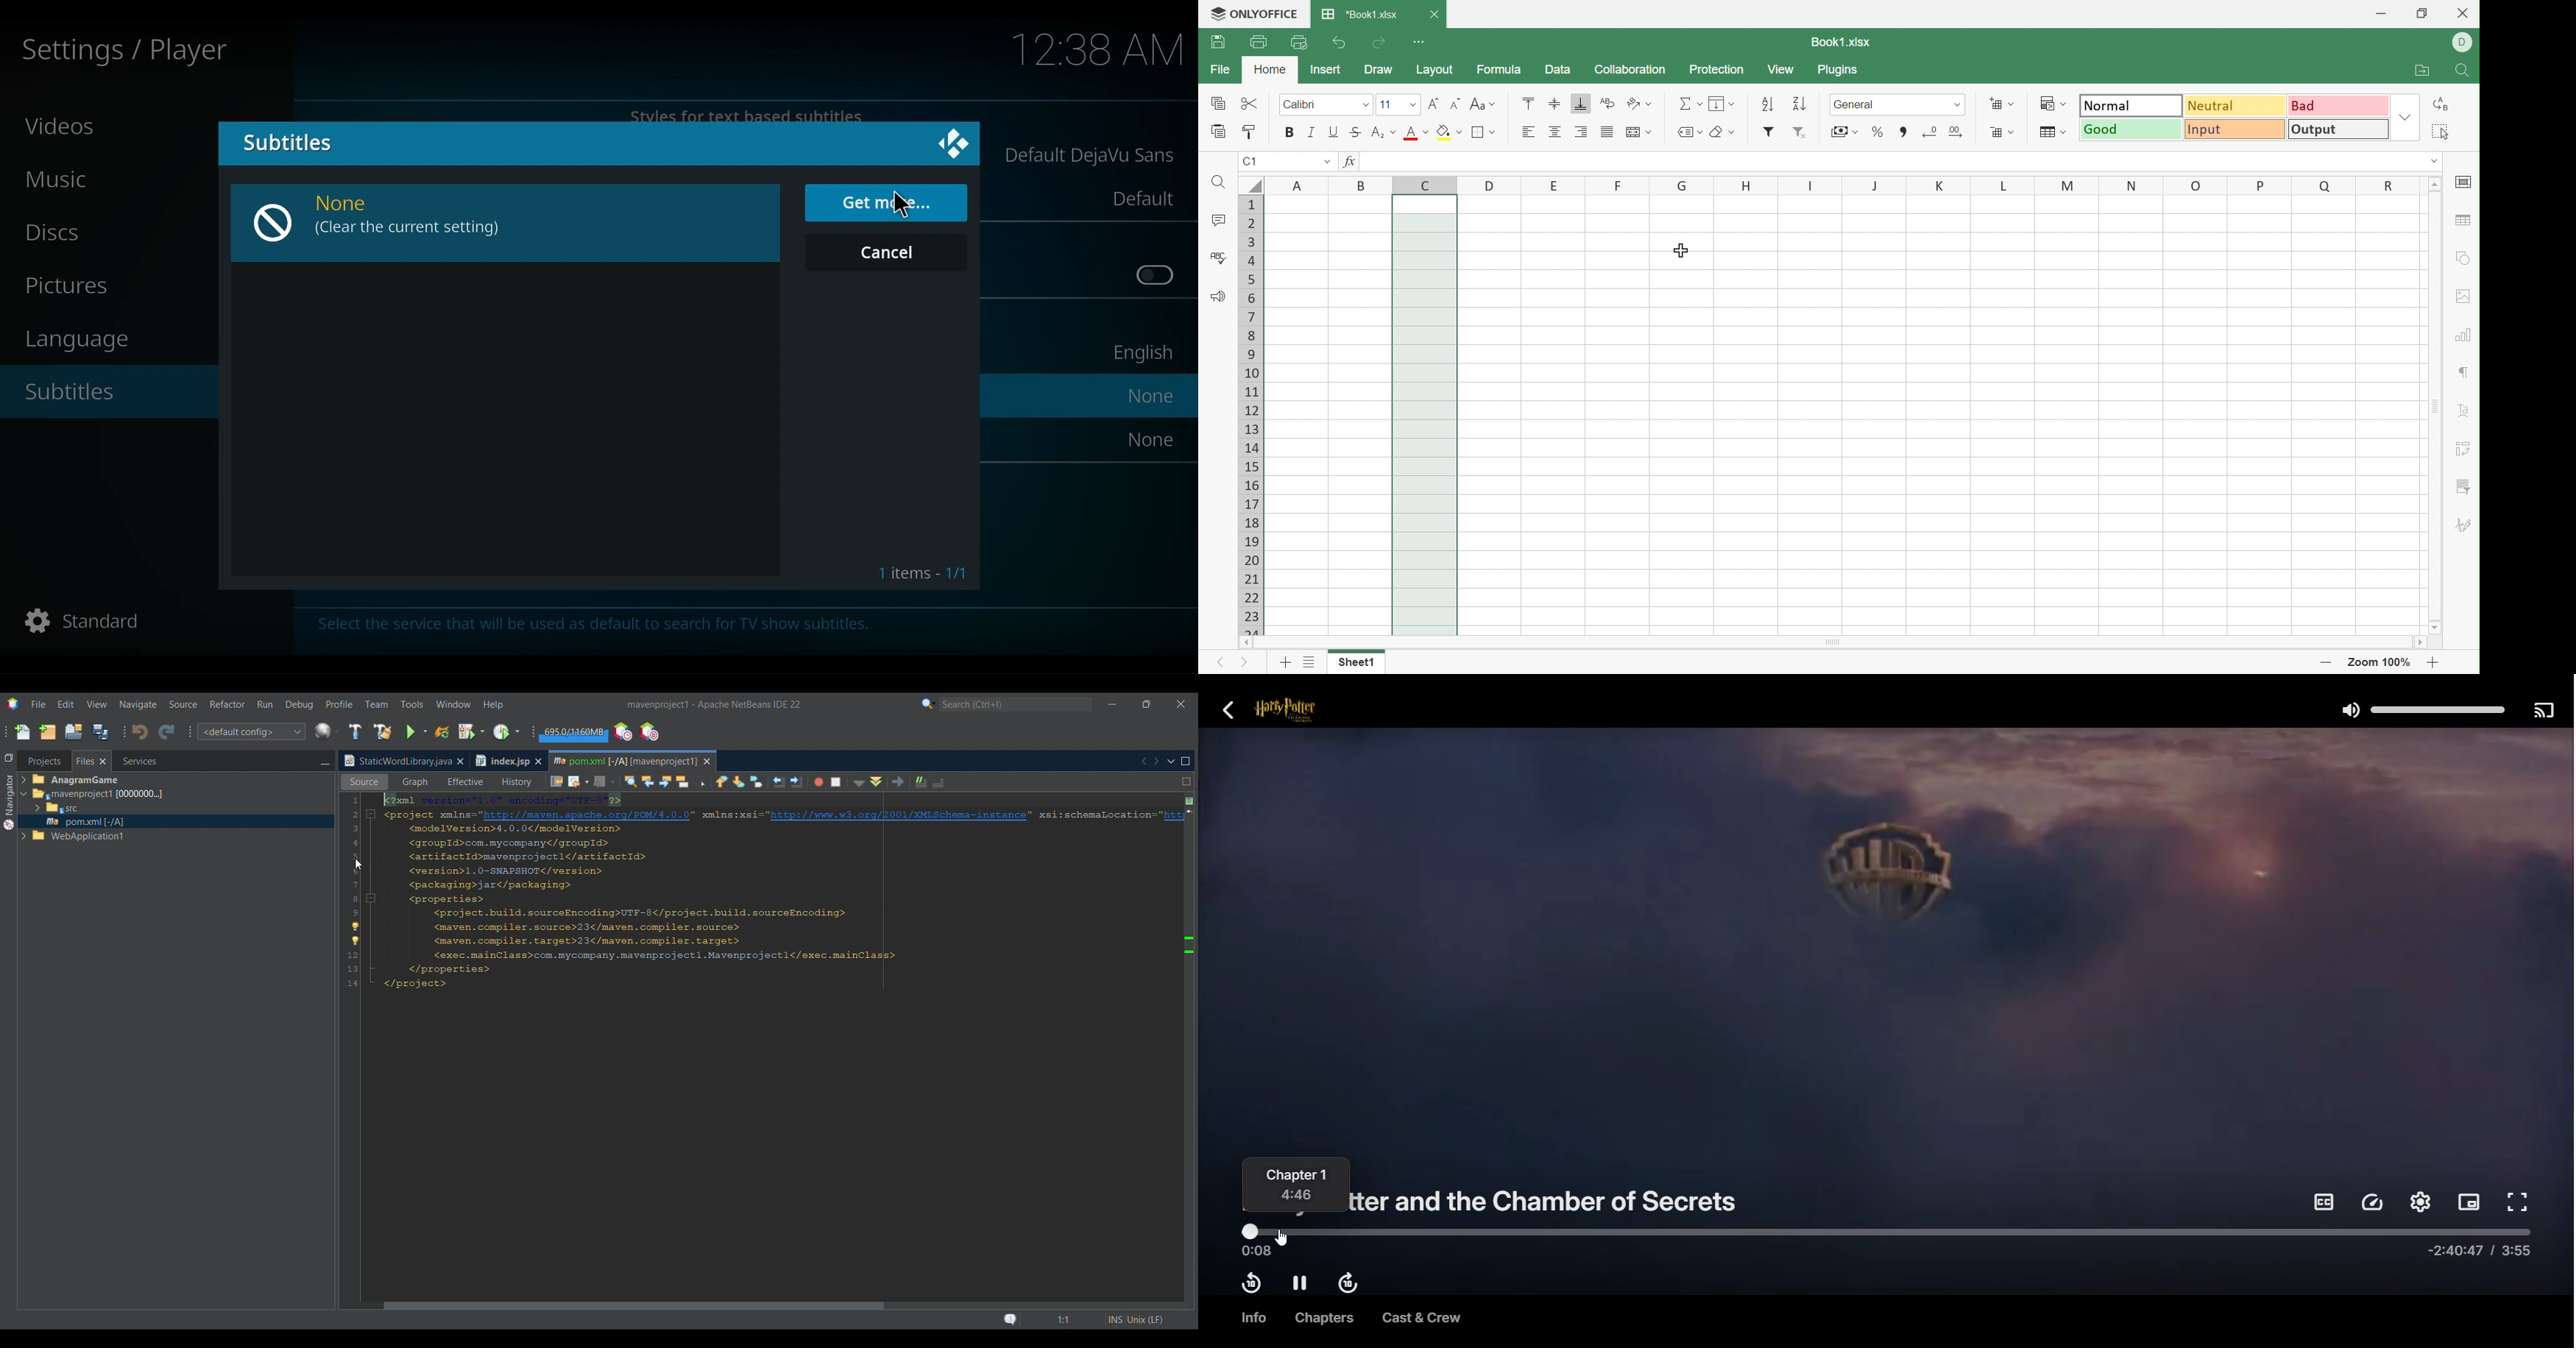 Image resolution: width=2576 pixels, height=1372 pixels. What do you see at coordinates (1377, 132) in the screenshot?
I see `Superscript/Subscript` at bounding box center [1377, 132].